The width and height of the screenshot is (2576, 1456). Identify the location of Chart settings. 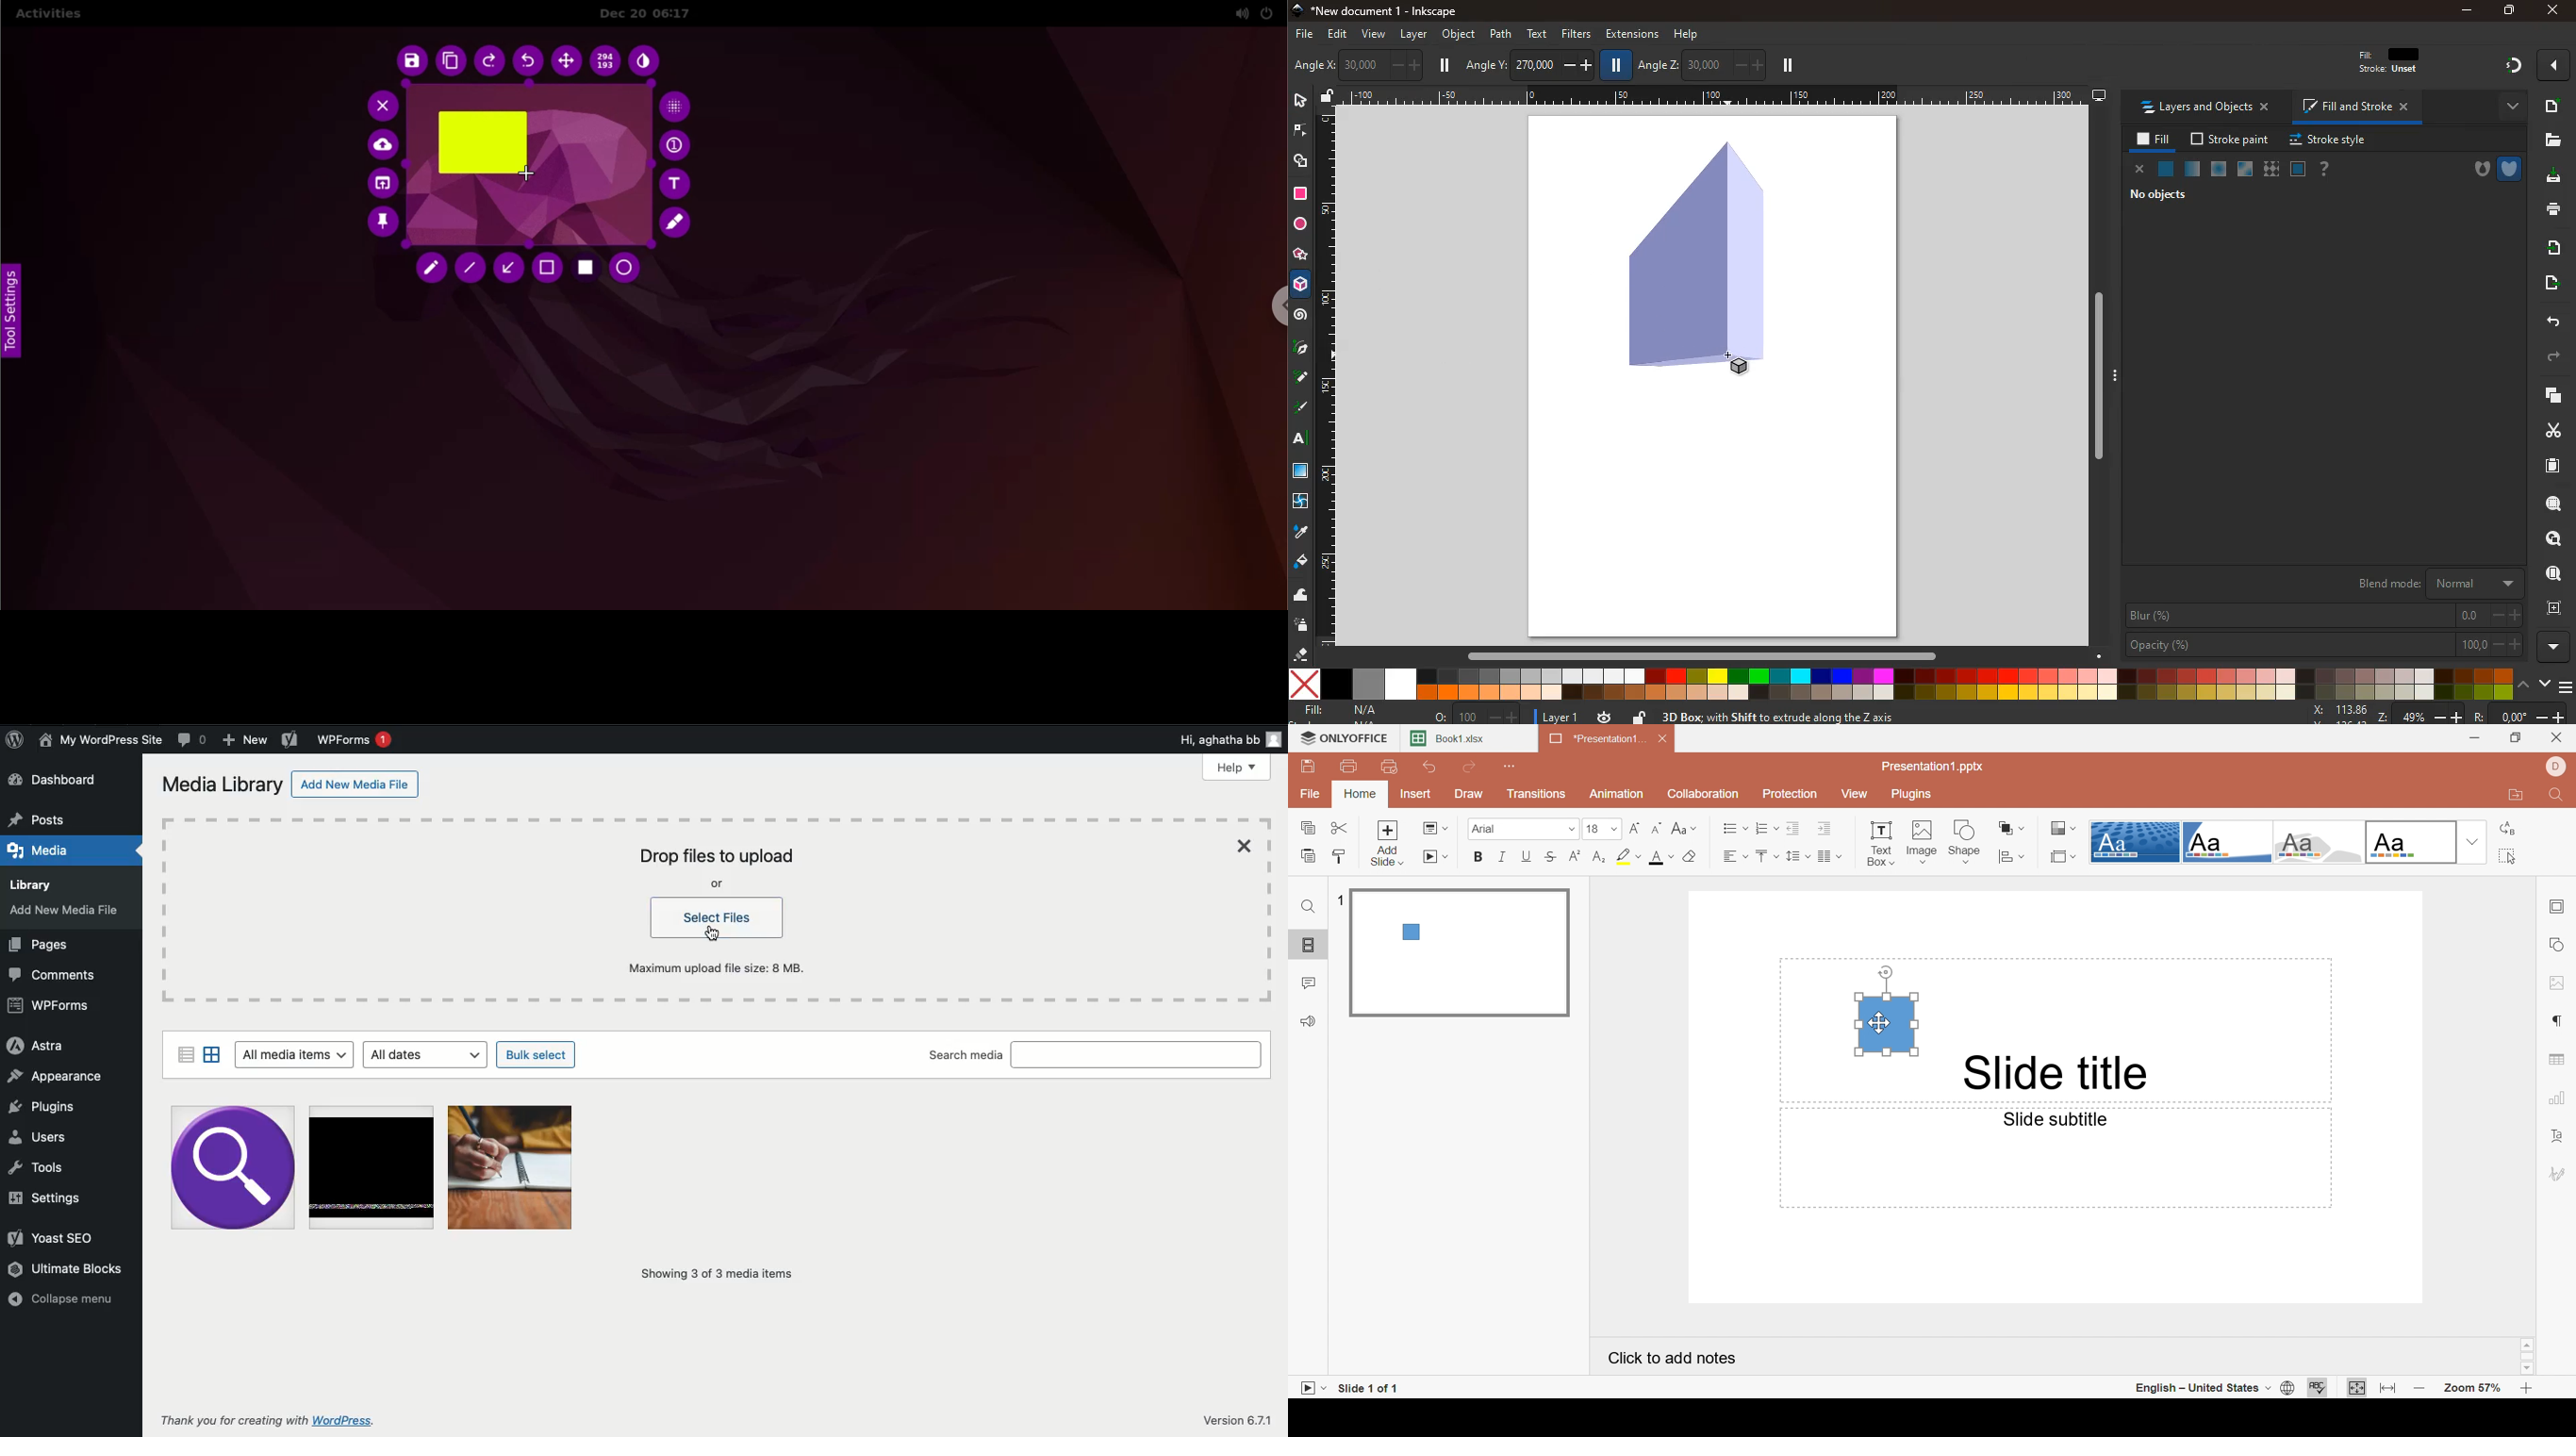
(2557, 1098).